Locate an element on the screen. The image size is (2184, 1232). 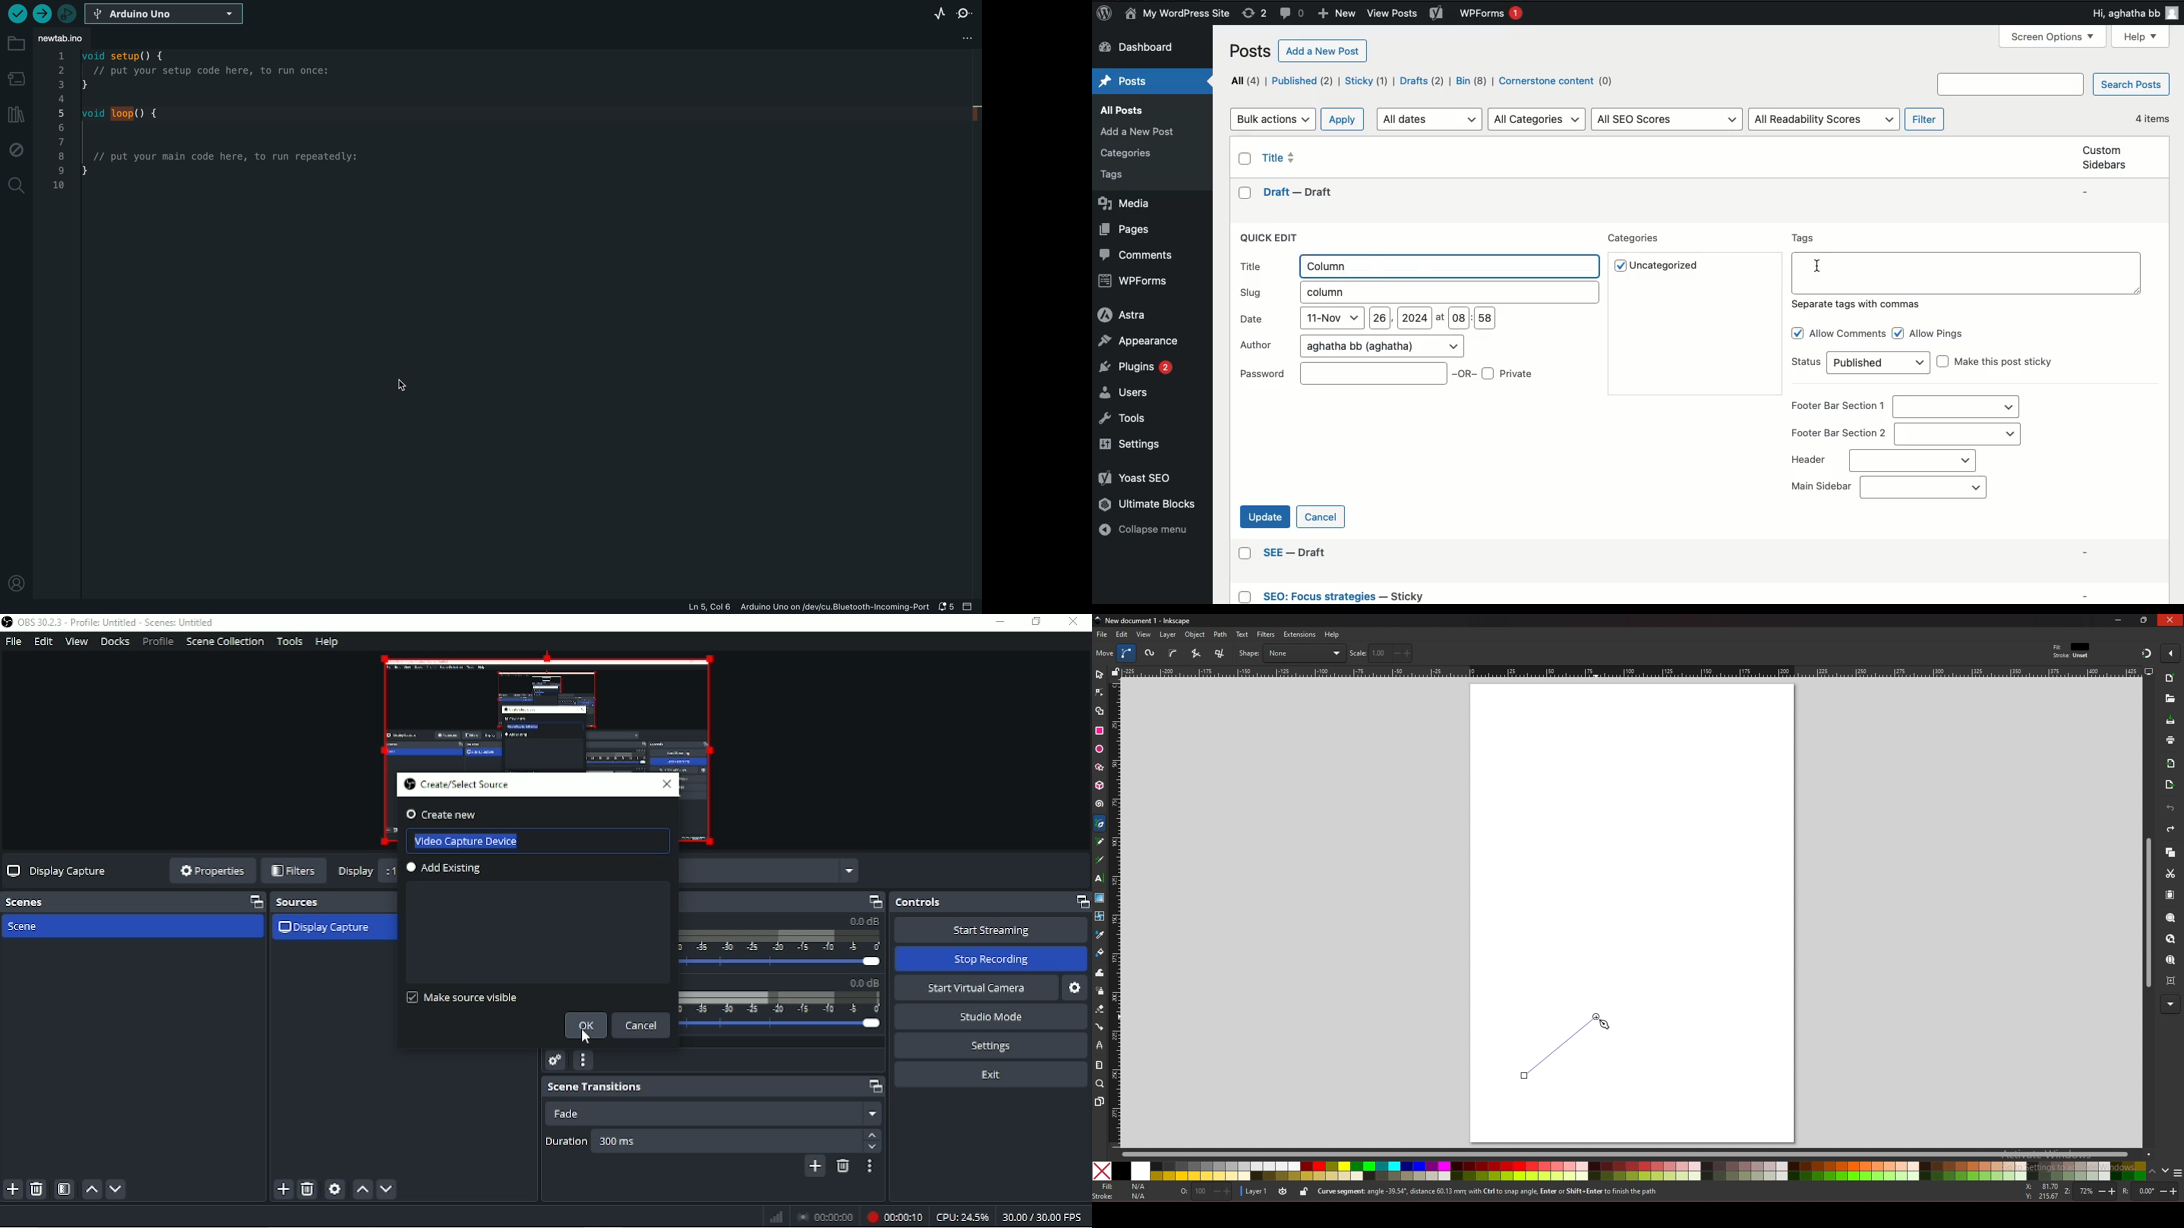
vertical rule is located at coordinates (1115, 914).